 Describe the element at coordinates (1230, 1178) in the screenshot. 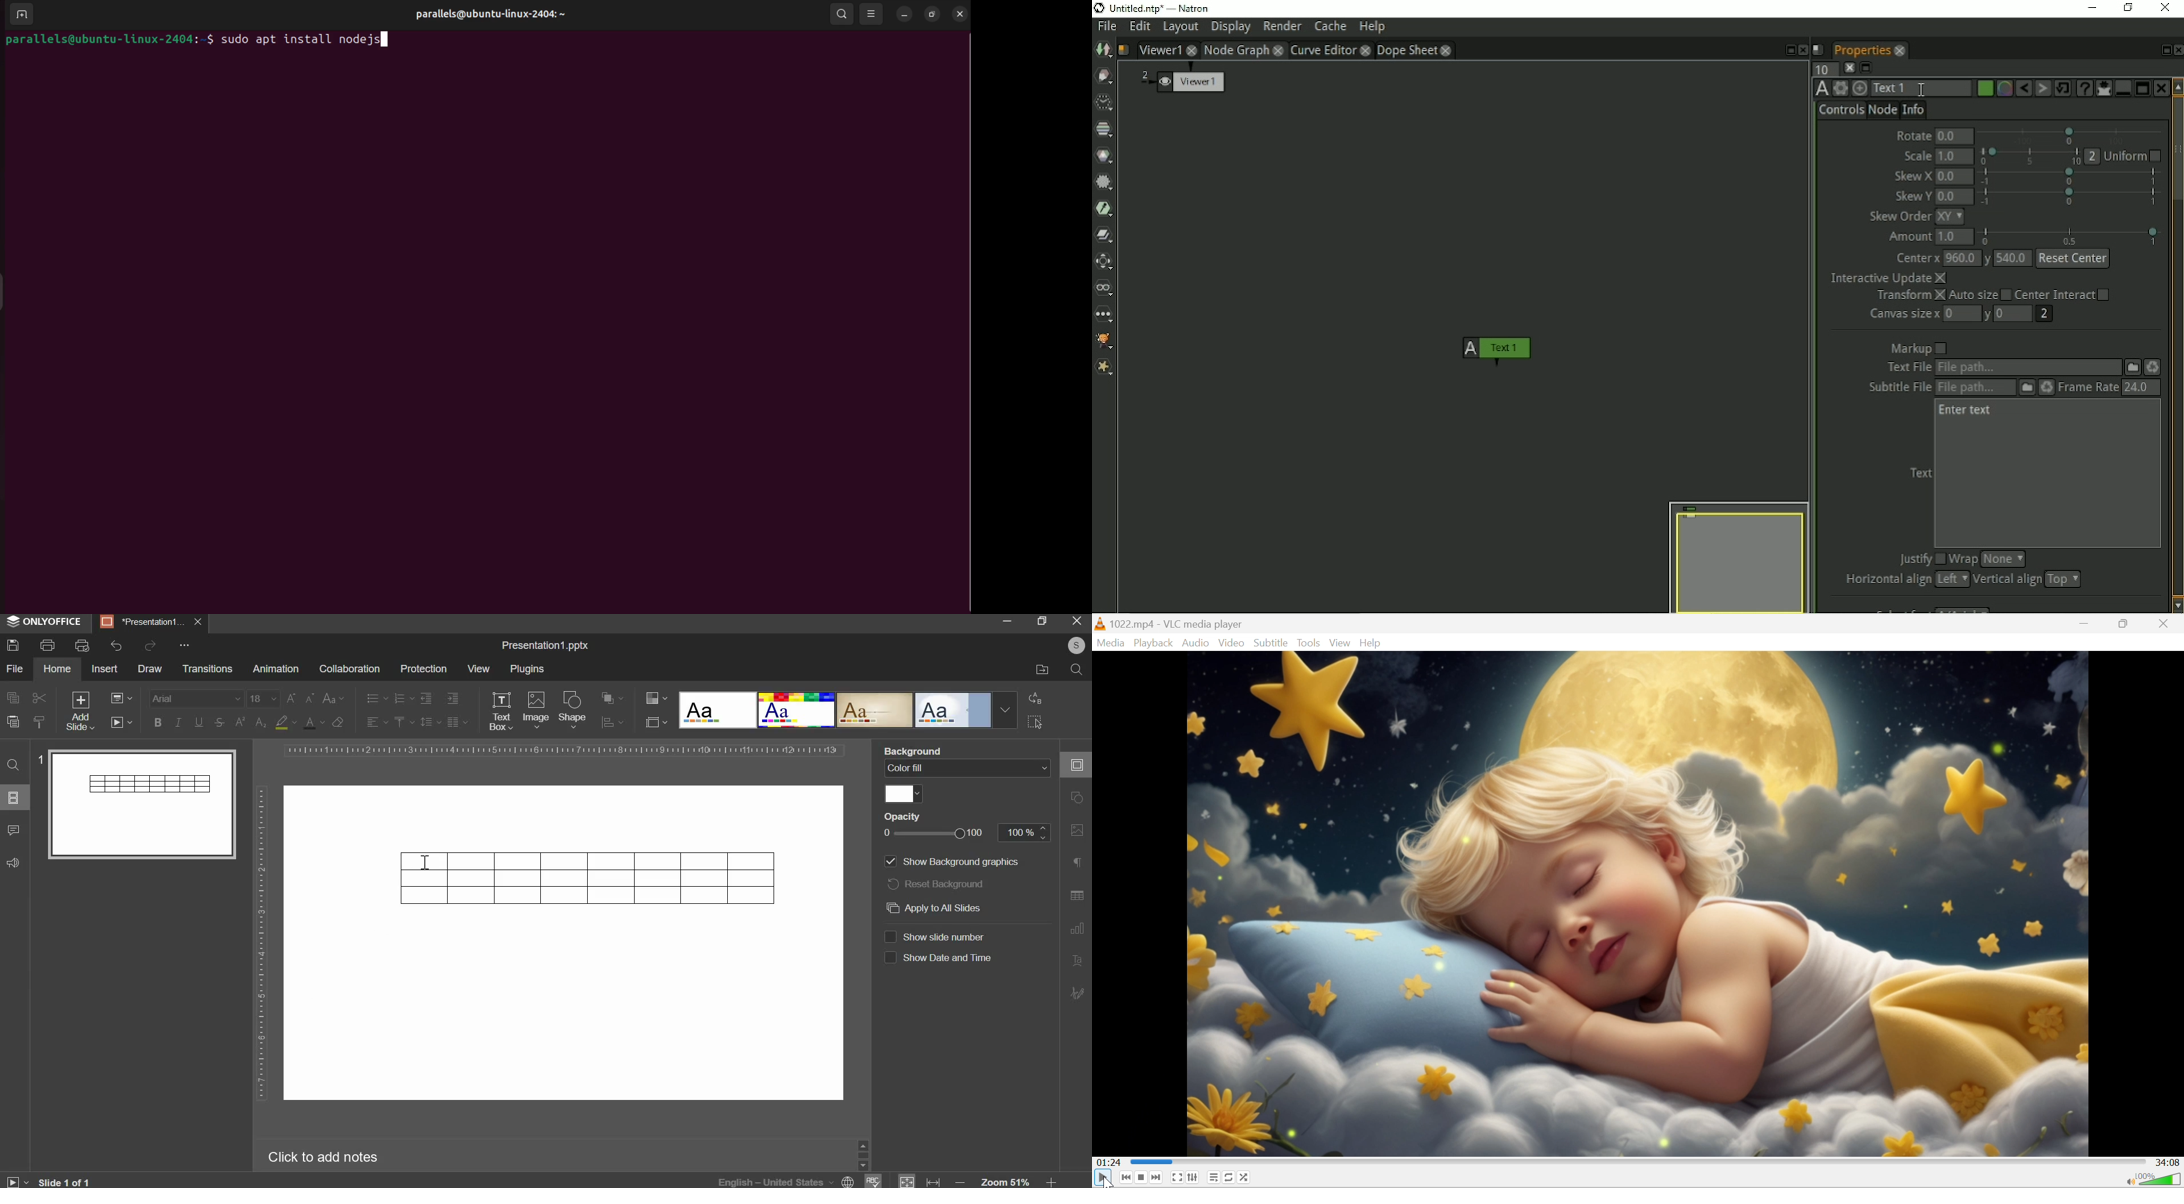

I see `Click to toggle between loop all, loop one and no loop` at that location.